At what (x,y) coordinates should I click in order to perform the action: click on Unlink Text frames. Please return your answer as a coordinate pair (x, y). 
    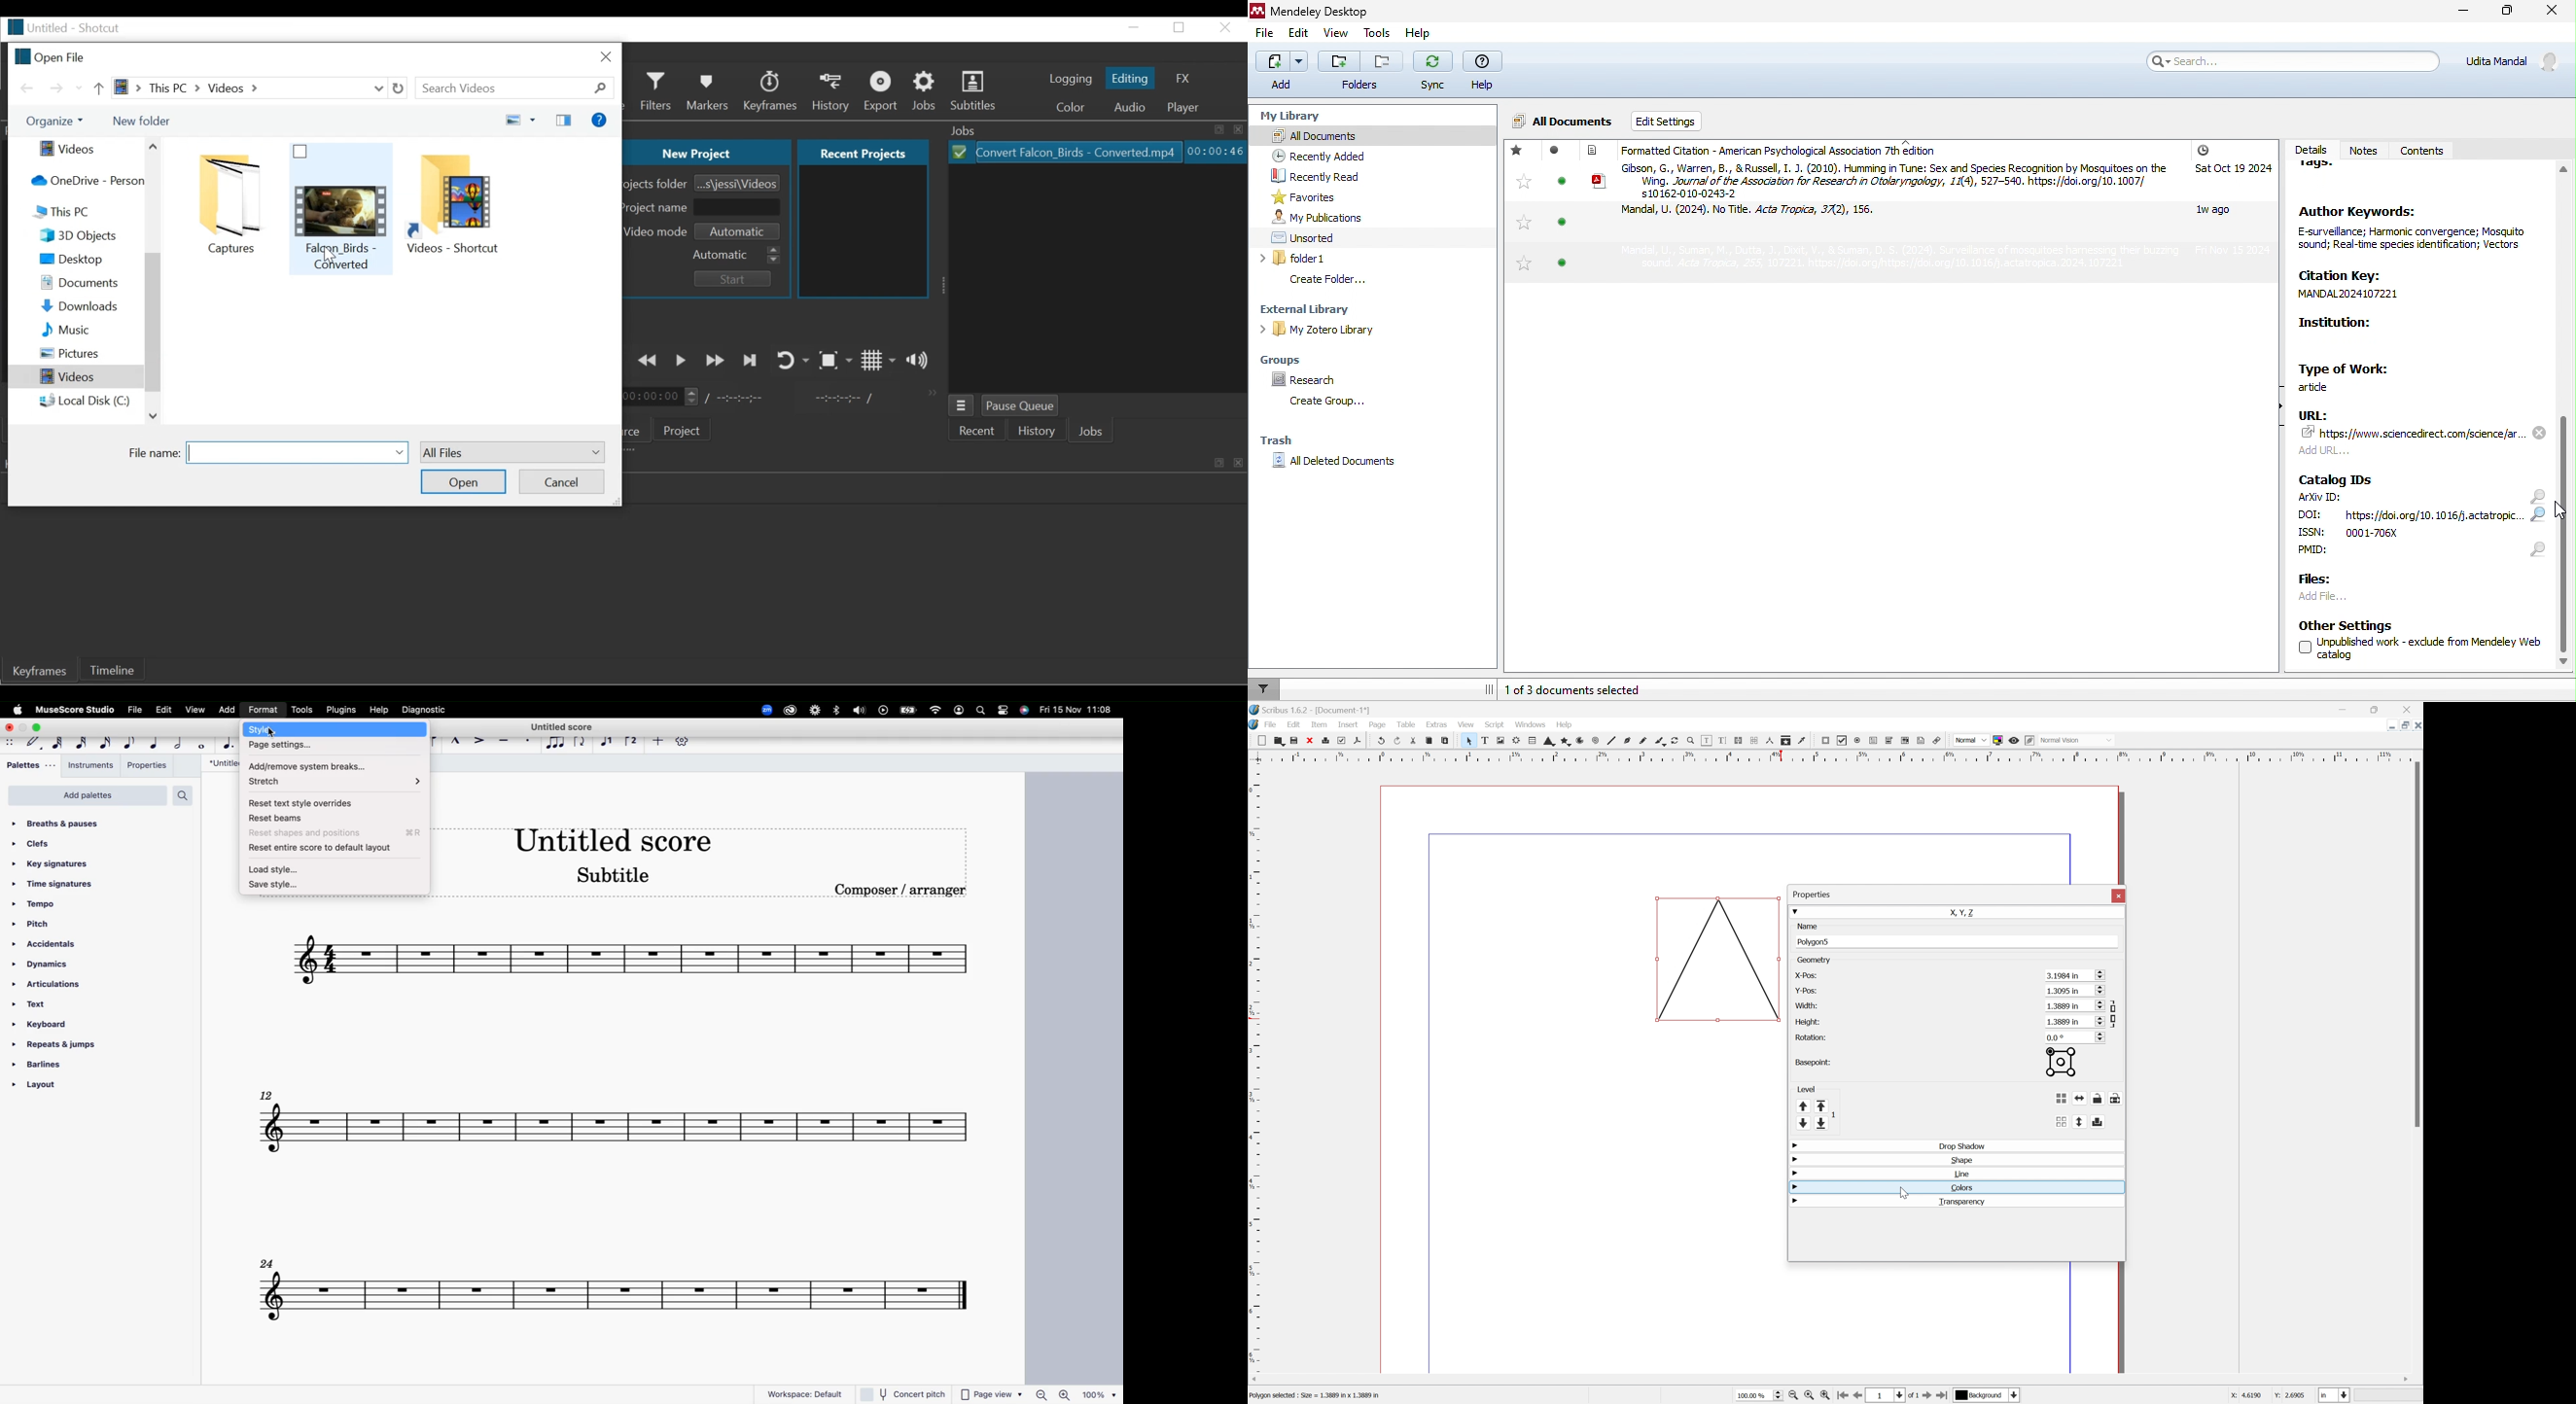
    Looking at the image, I should click on (1753, 740).